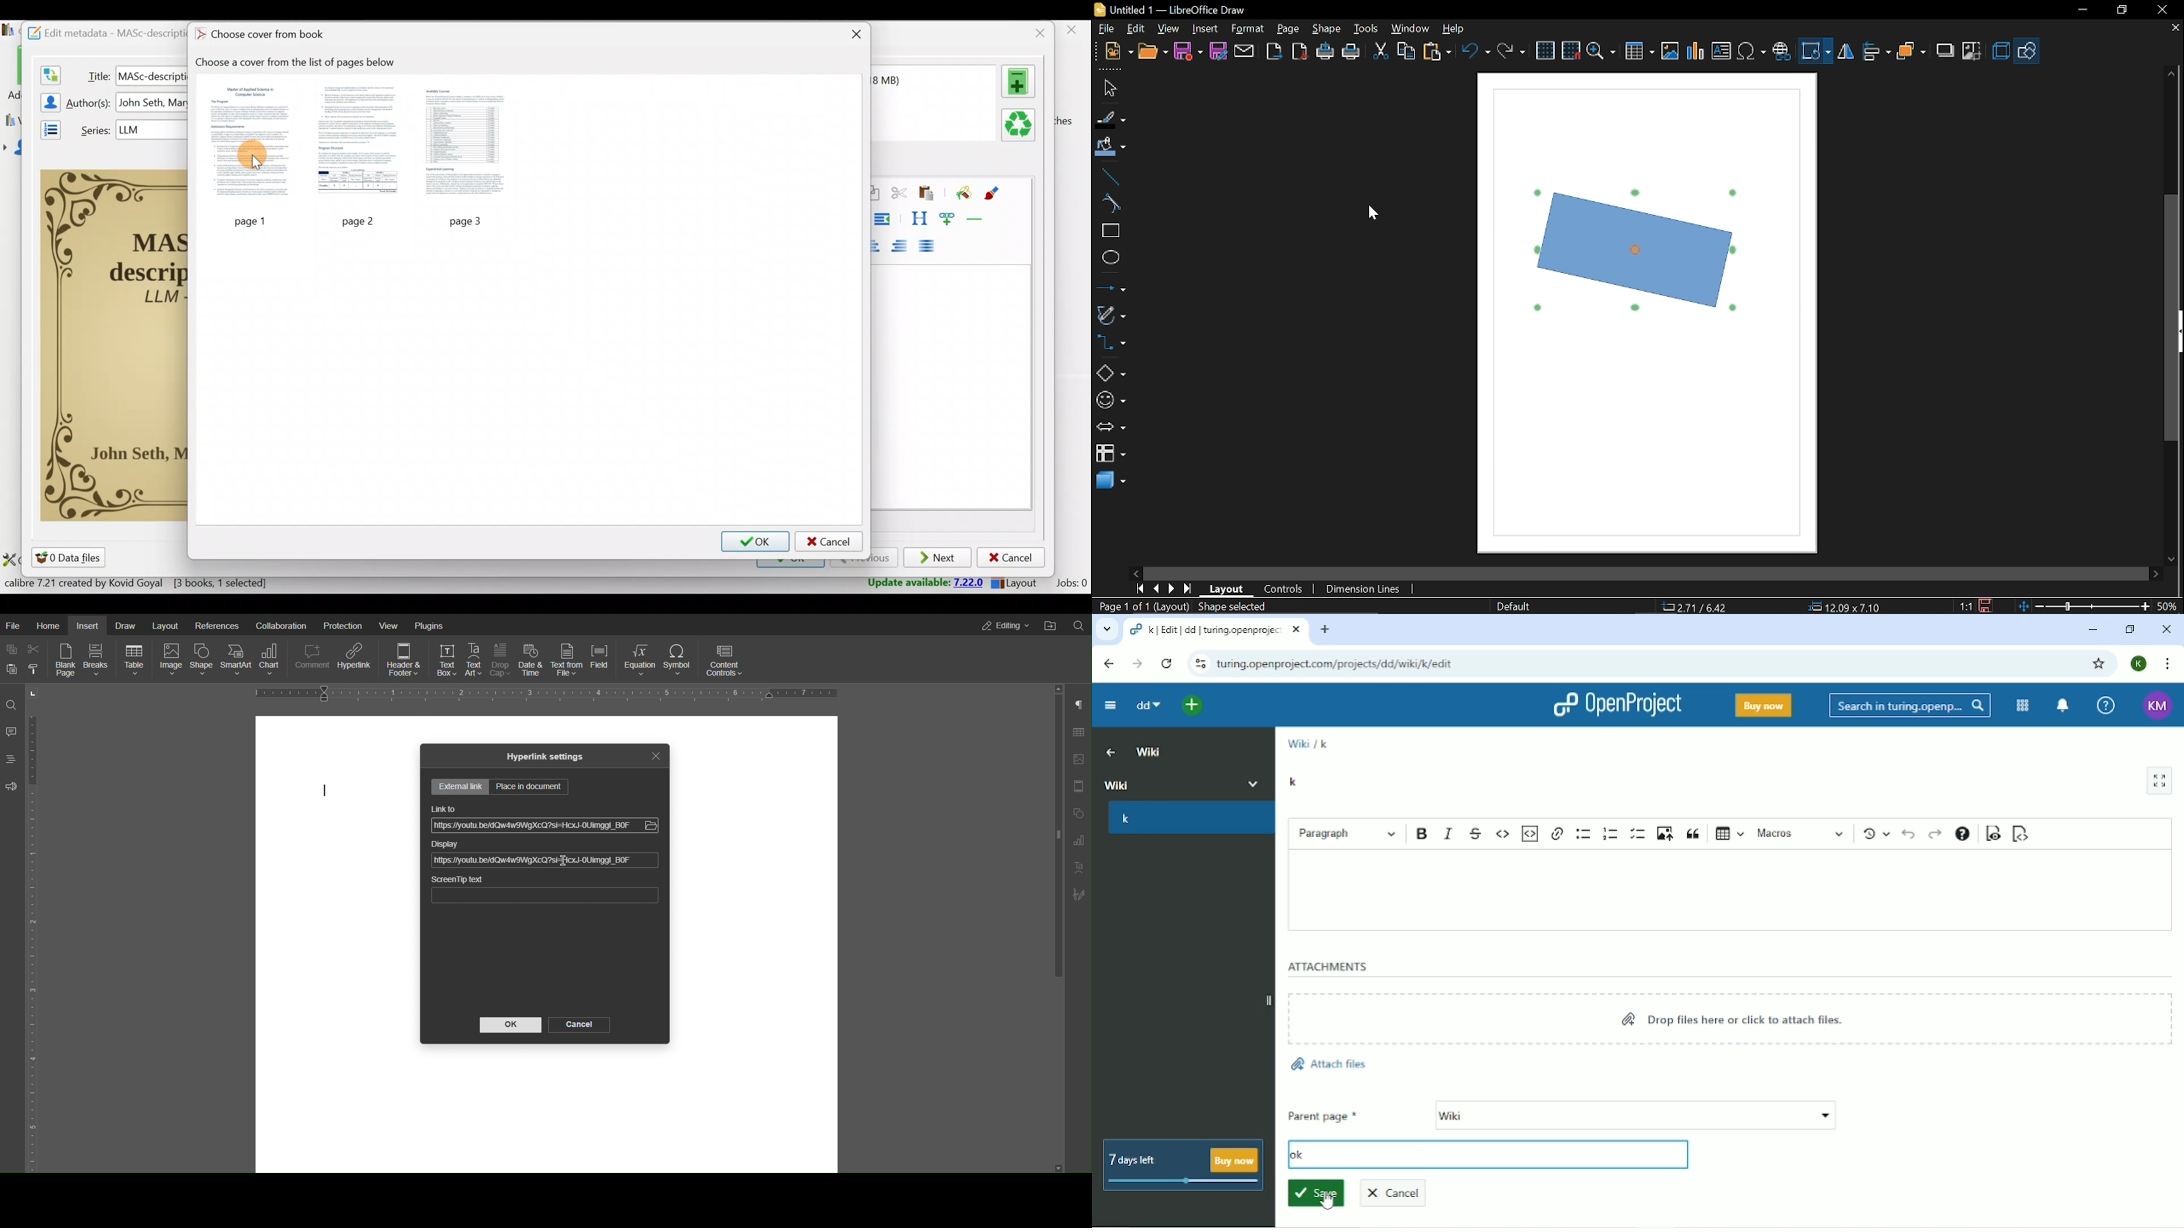  Describe the element at coordinates (2172, 319) in the screenshot. I see `vertical scrollbar` at that location.